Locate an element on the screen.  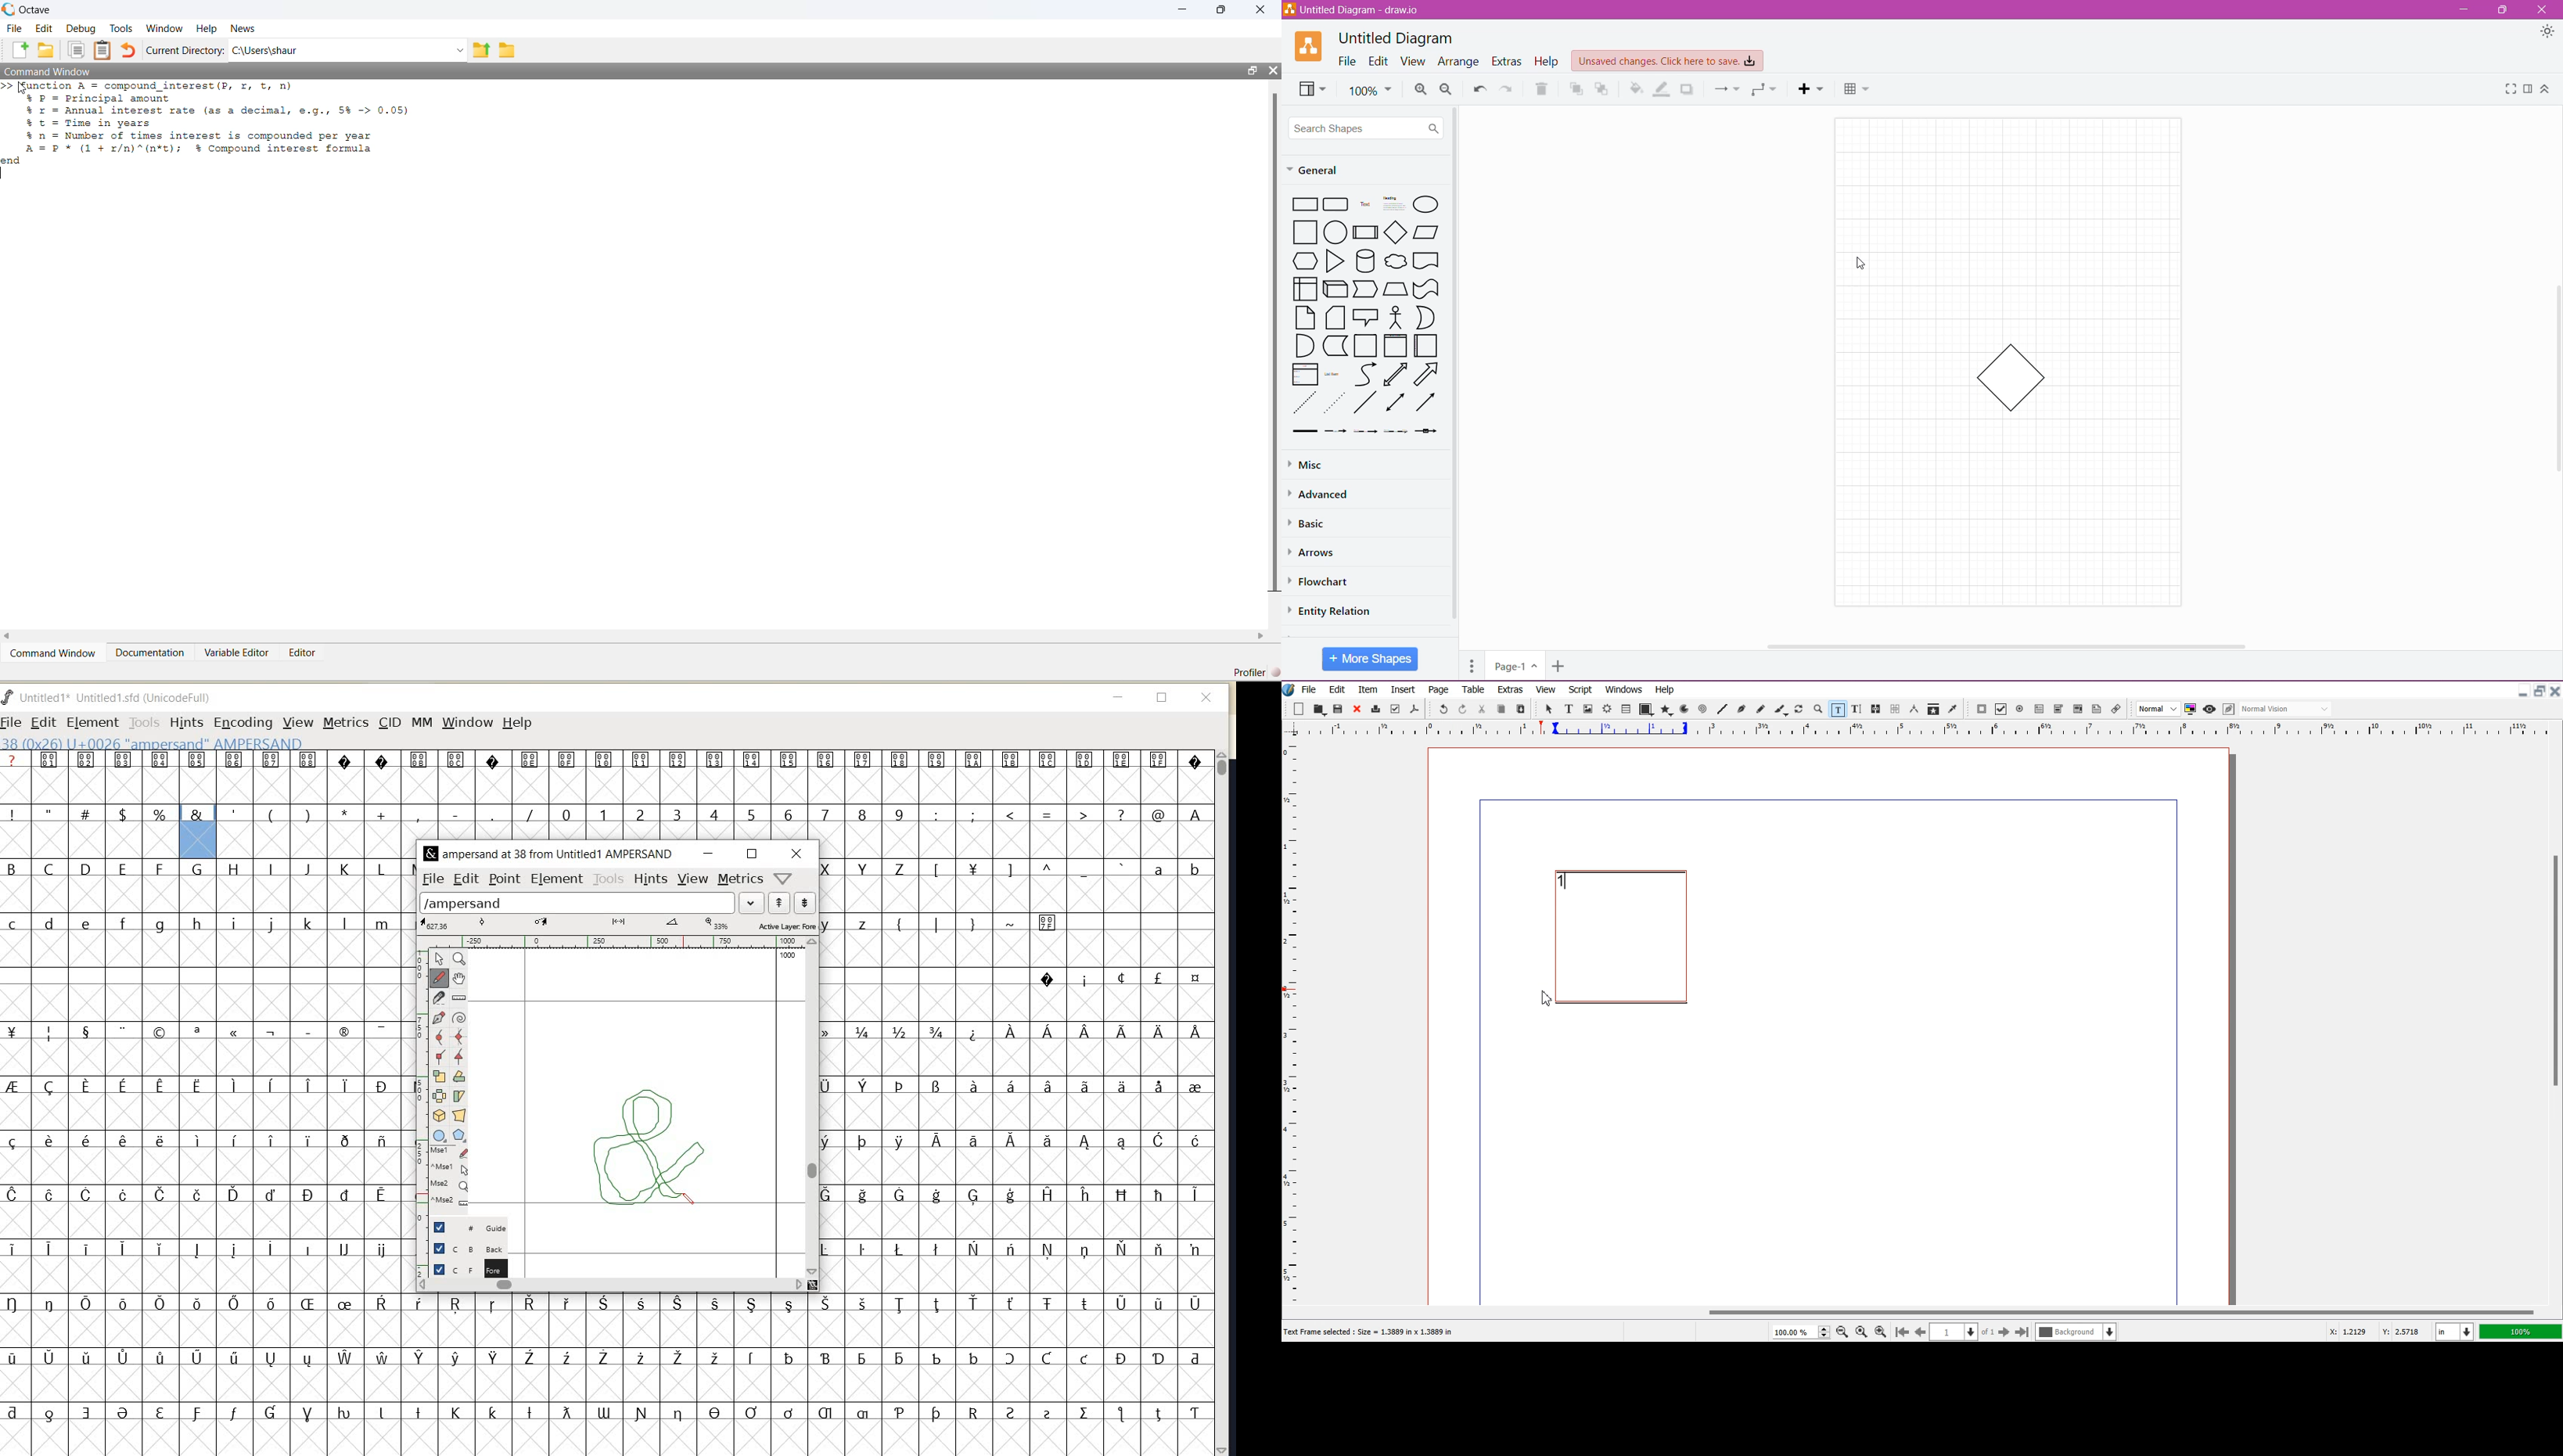
General is located at coordinates (1316, 170).